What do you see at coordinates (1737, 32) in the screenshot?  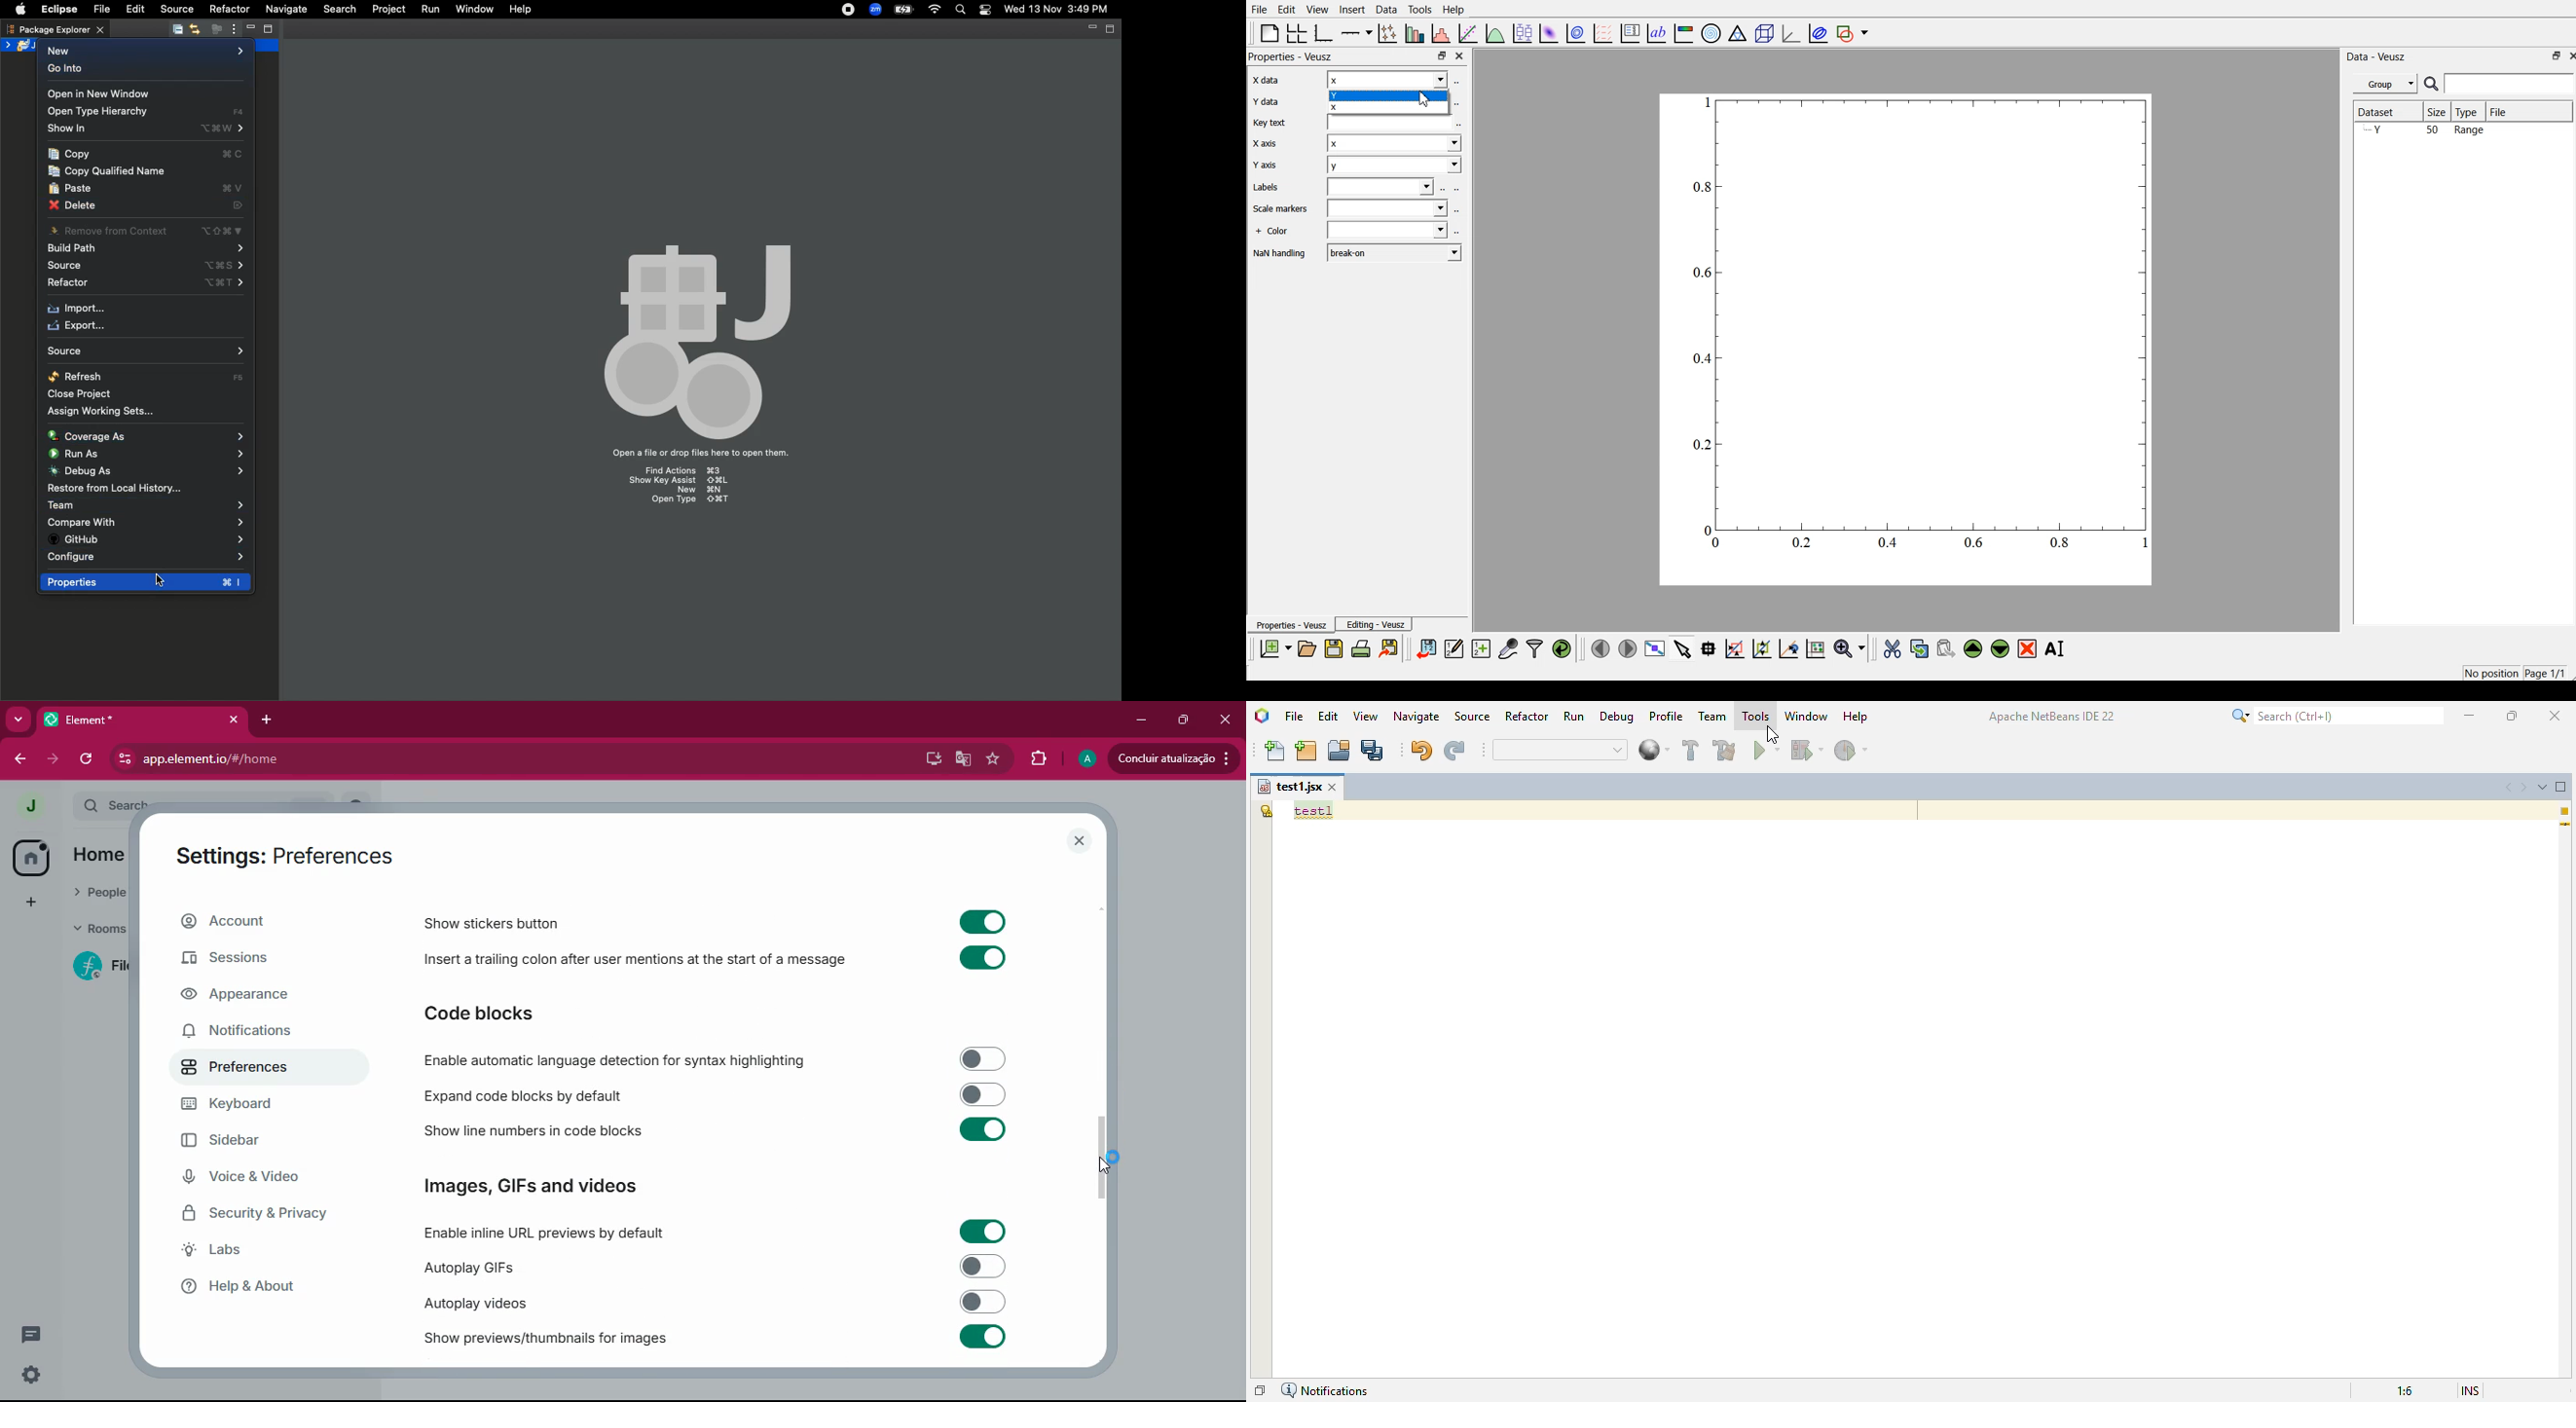 I see `ternary graph` at bounding box center [1737, 32].